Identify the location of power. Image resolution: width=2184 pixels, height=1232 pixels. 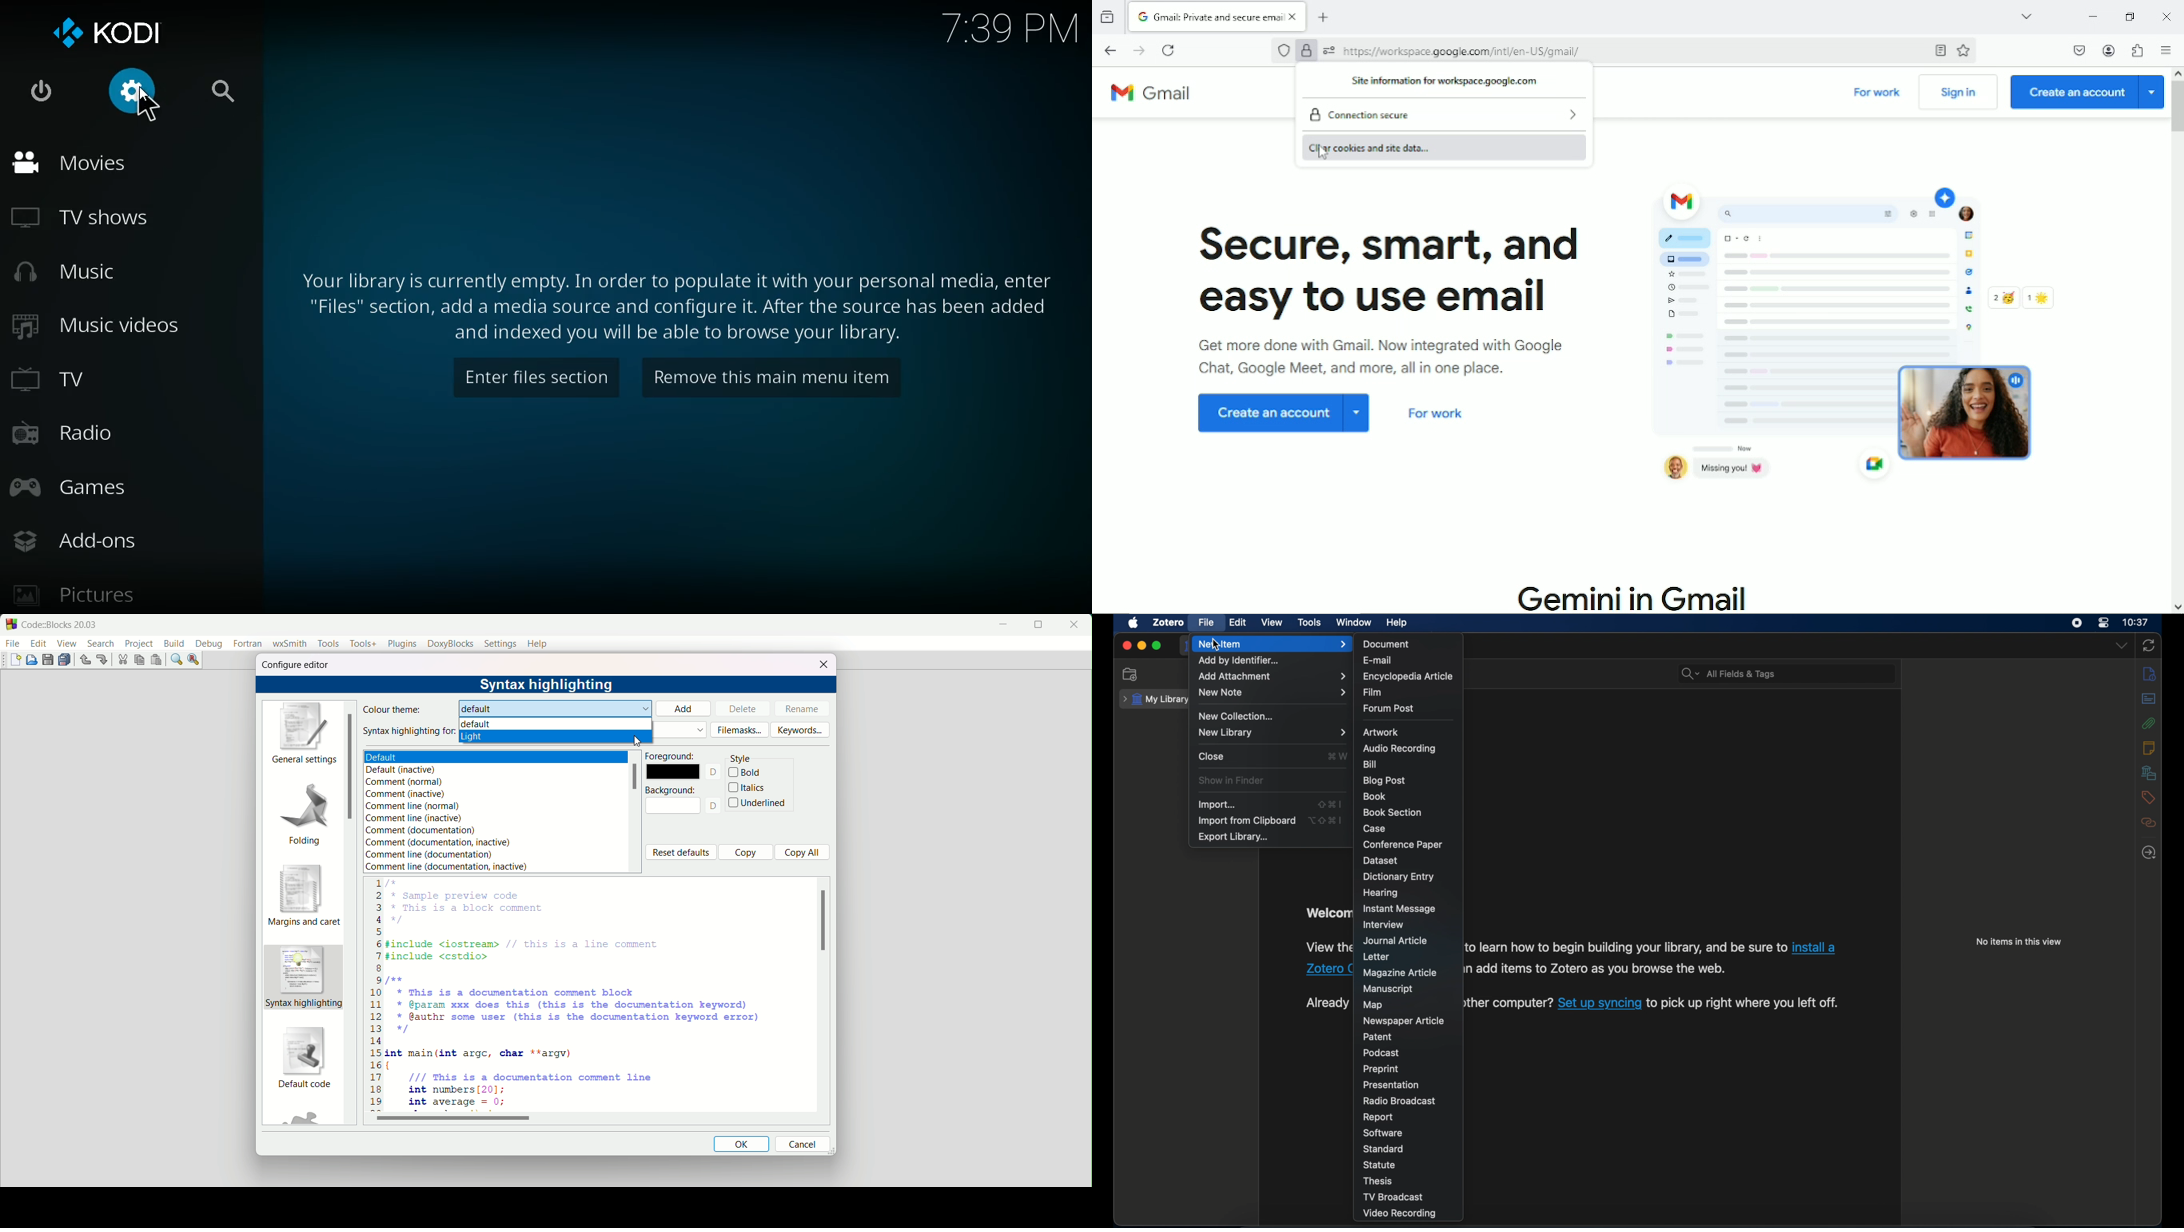
(40, 92).